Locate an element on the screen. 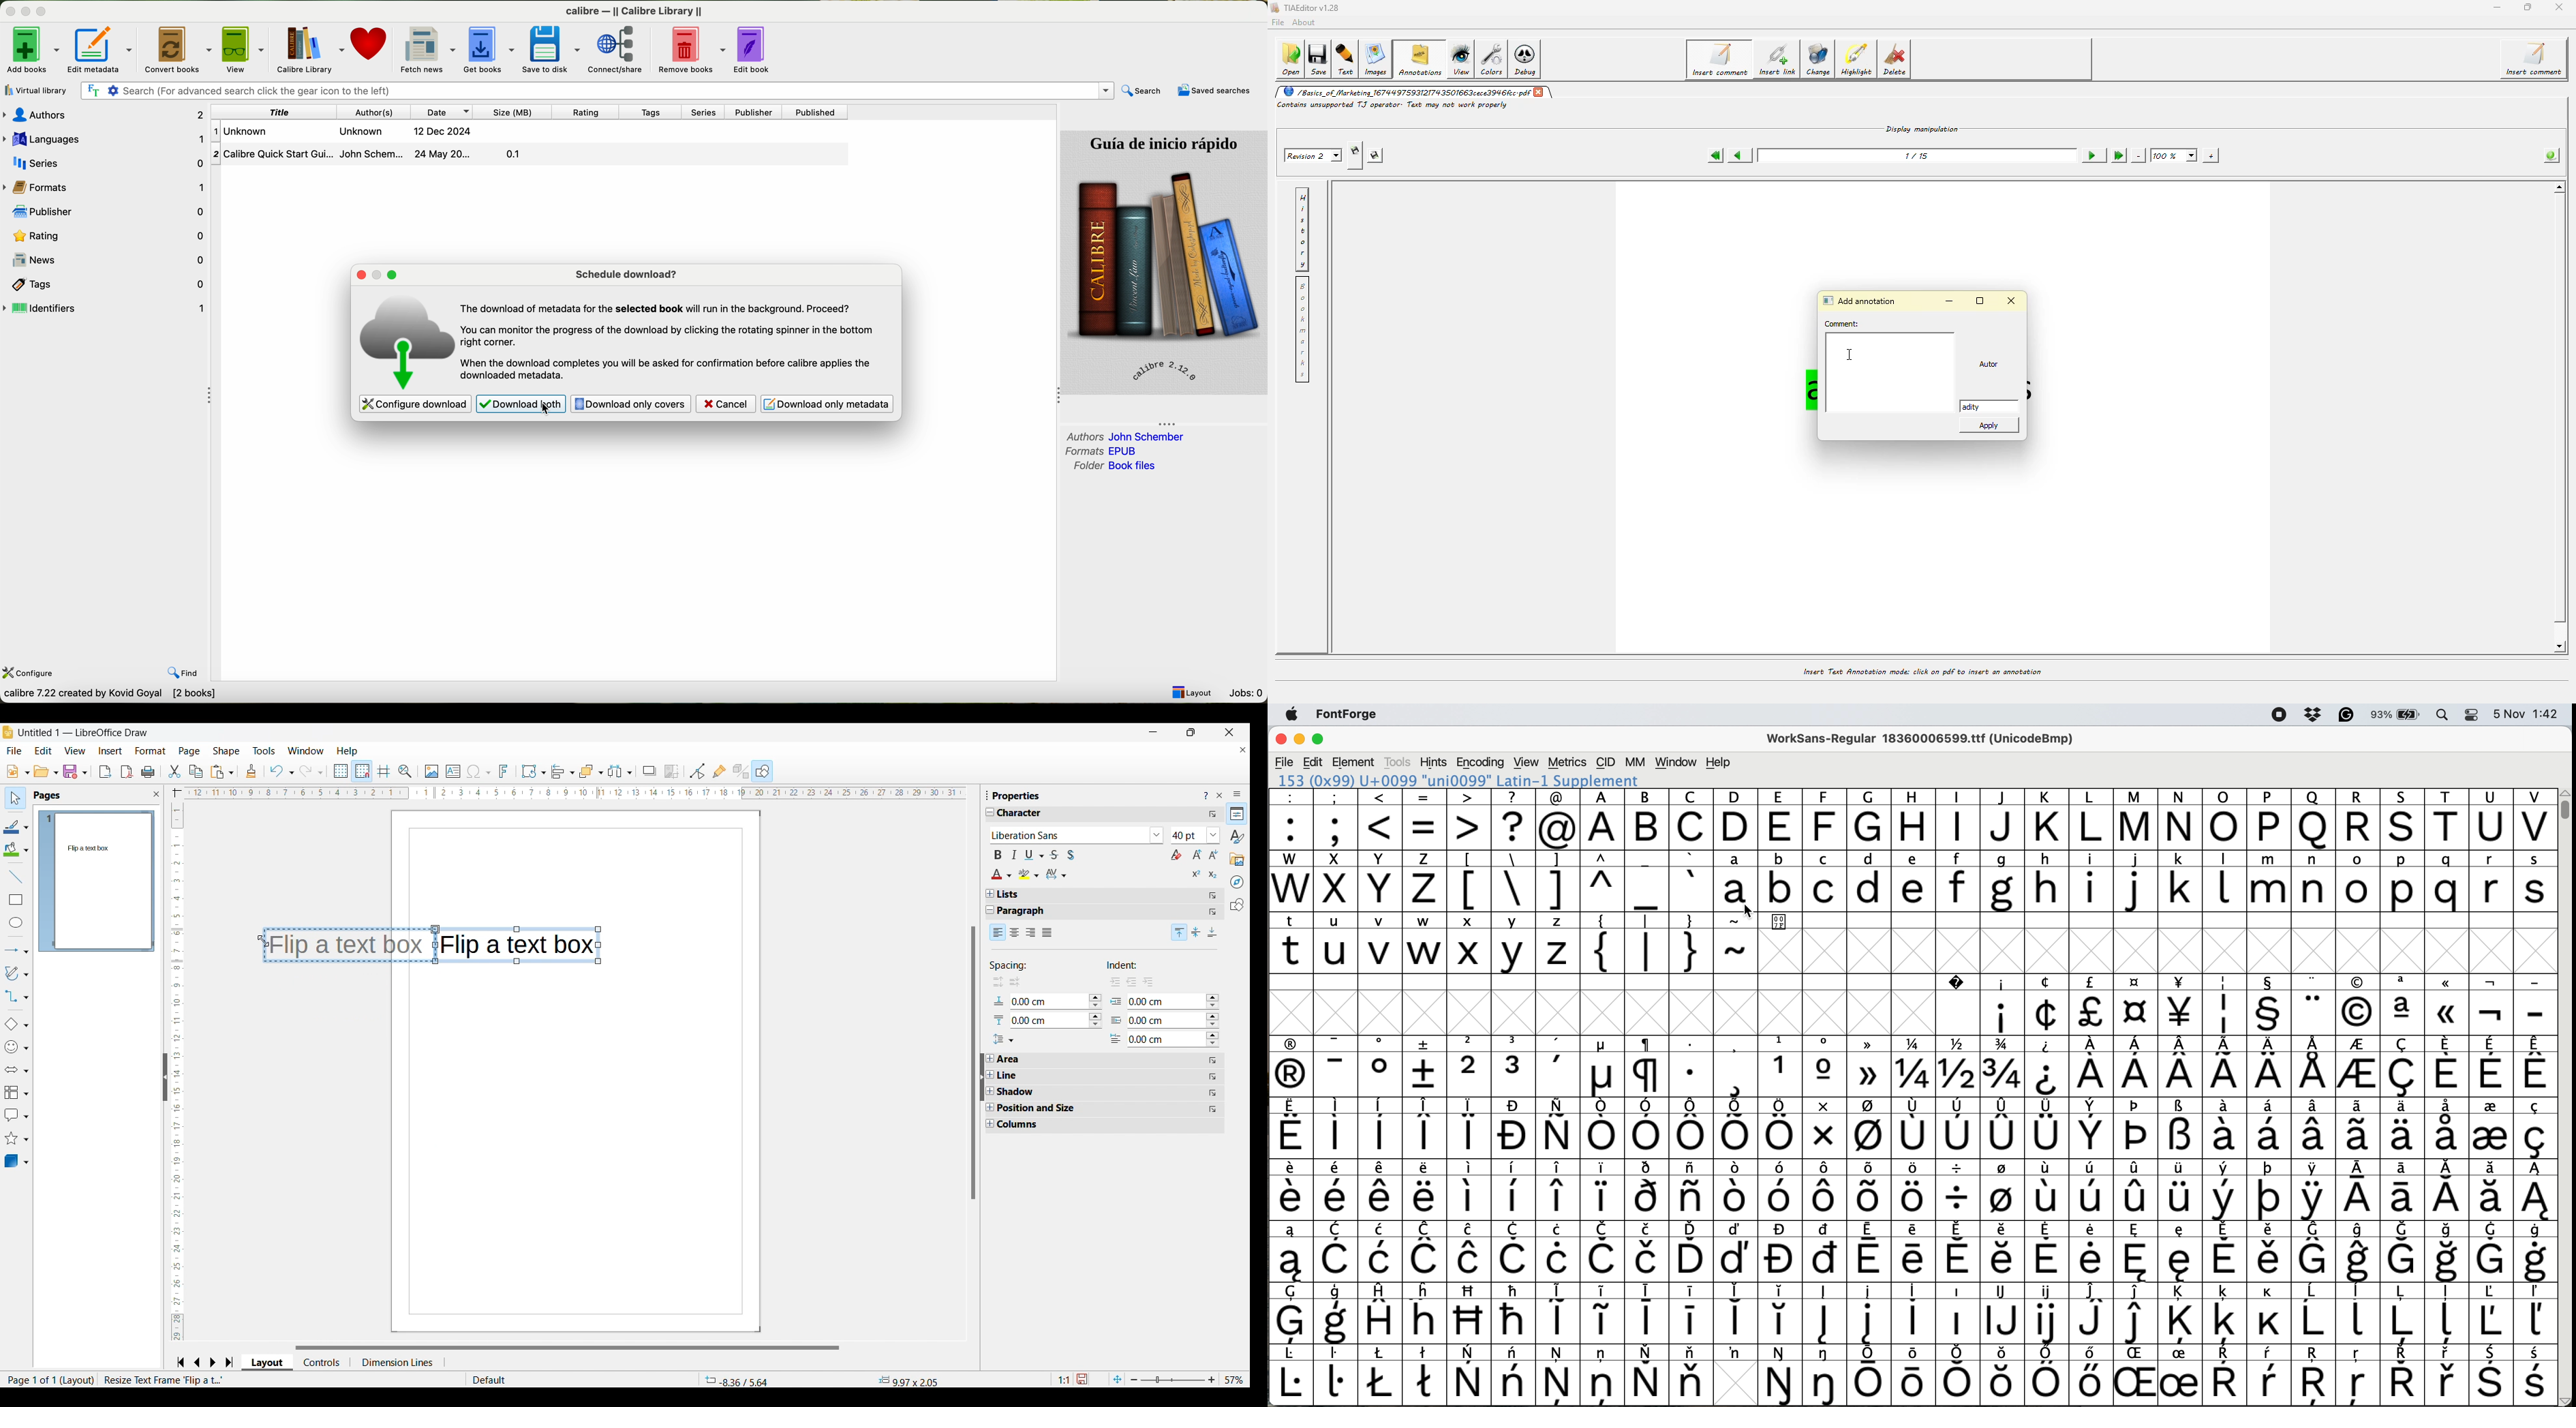 This screenshot has height=1428, width=2576. 57% is located at coordinates (1235, 1380).